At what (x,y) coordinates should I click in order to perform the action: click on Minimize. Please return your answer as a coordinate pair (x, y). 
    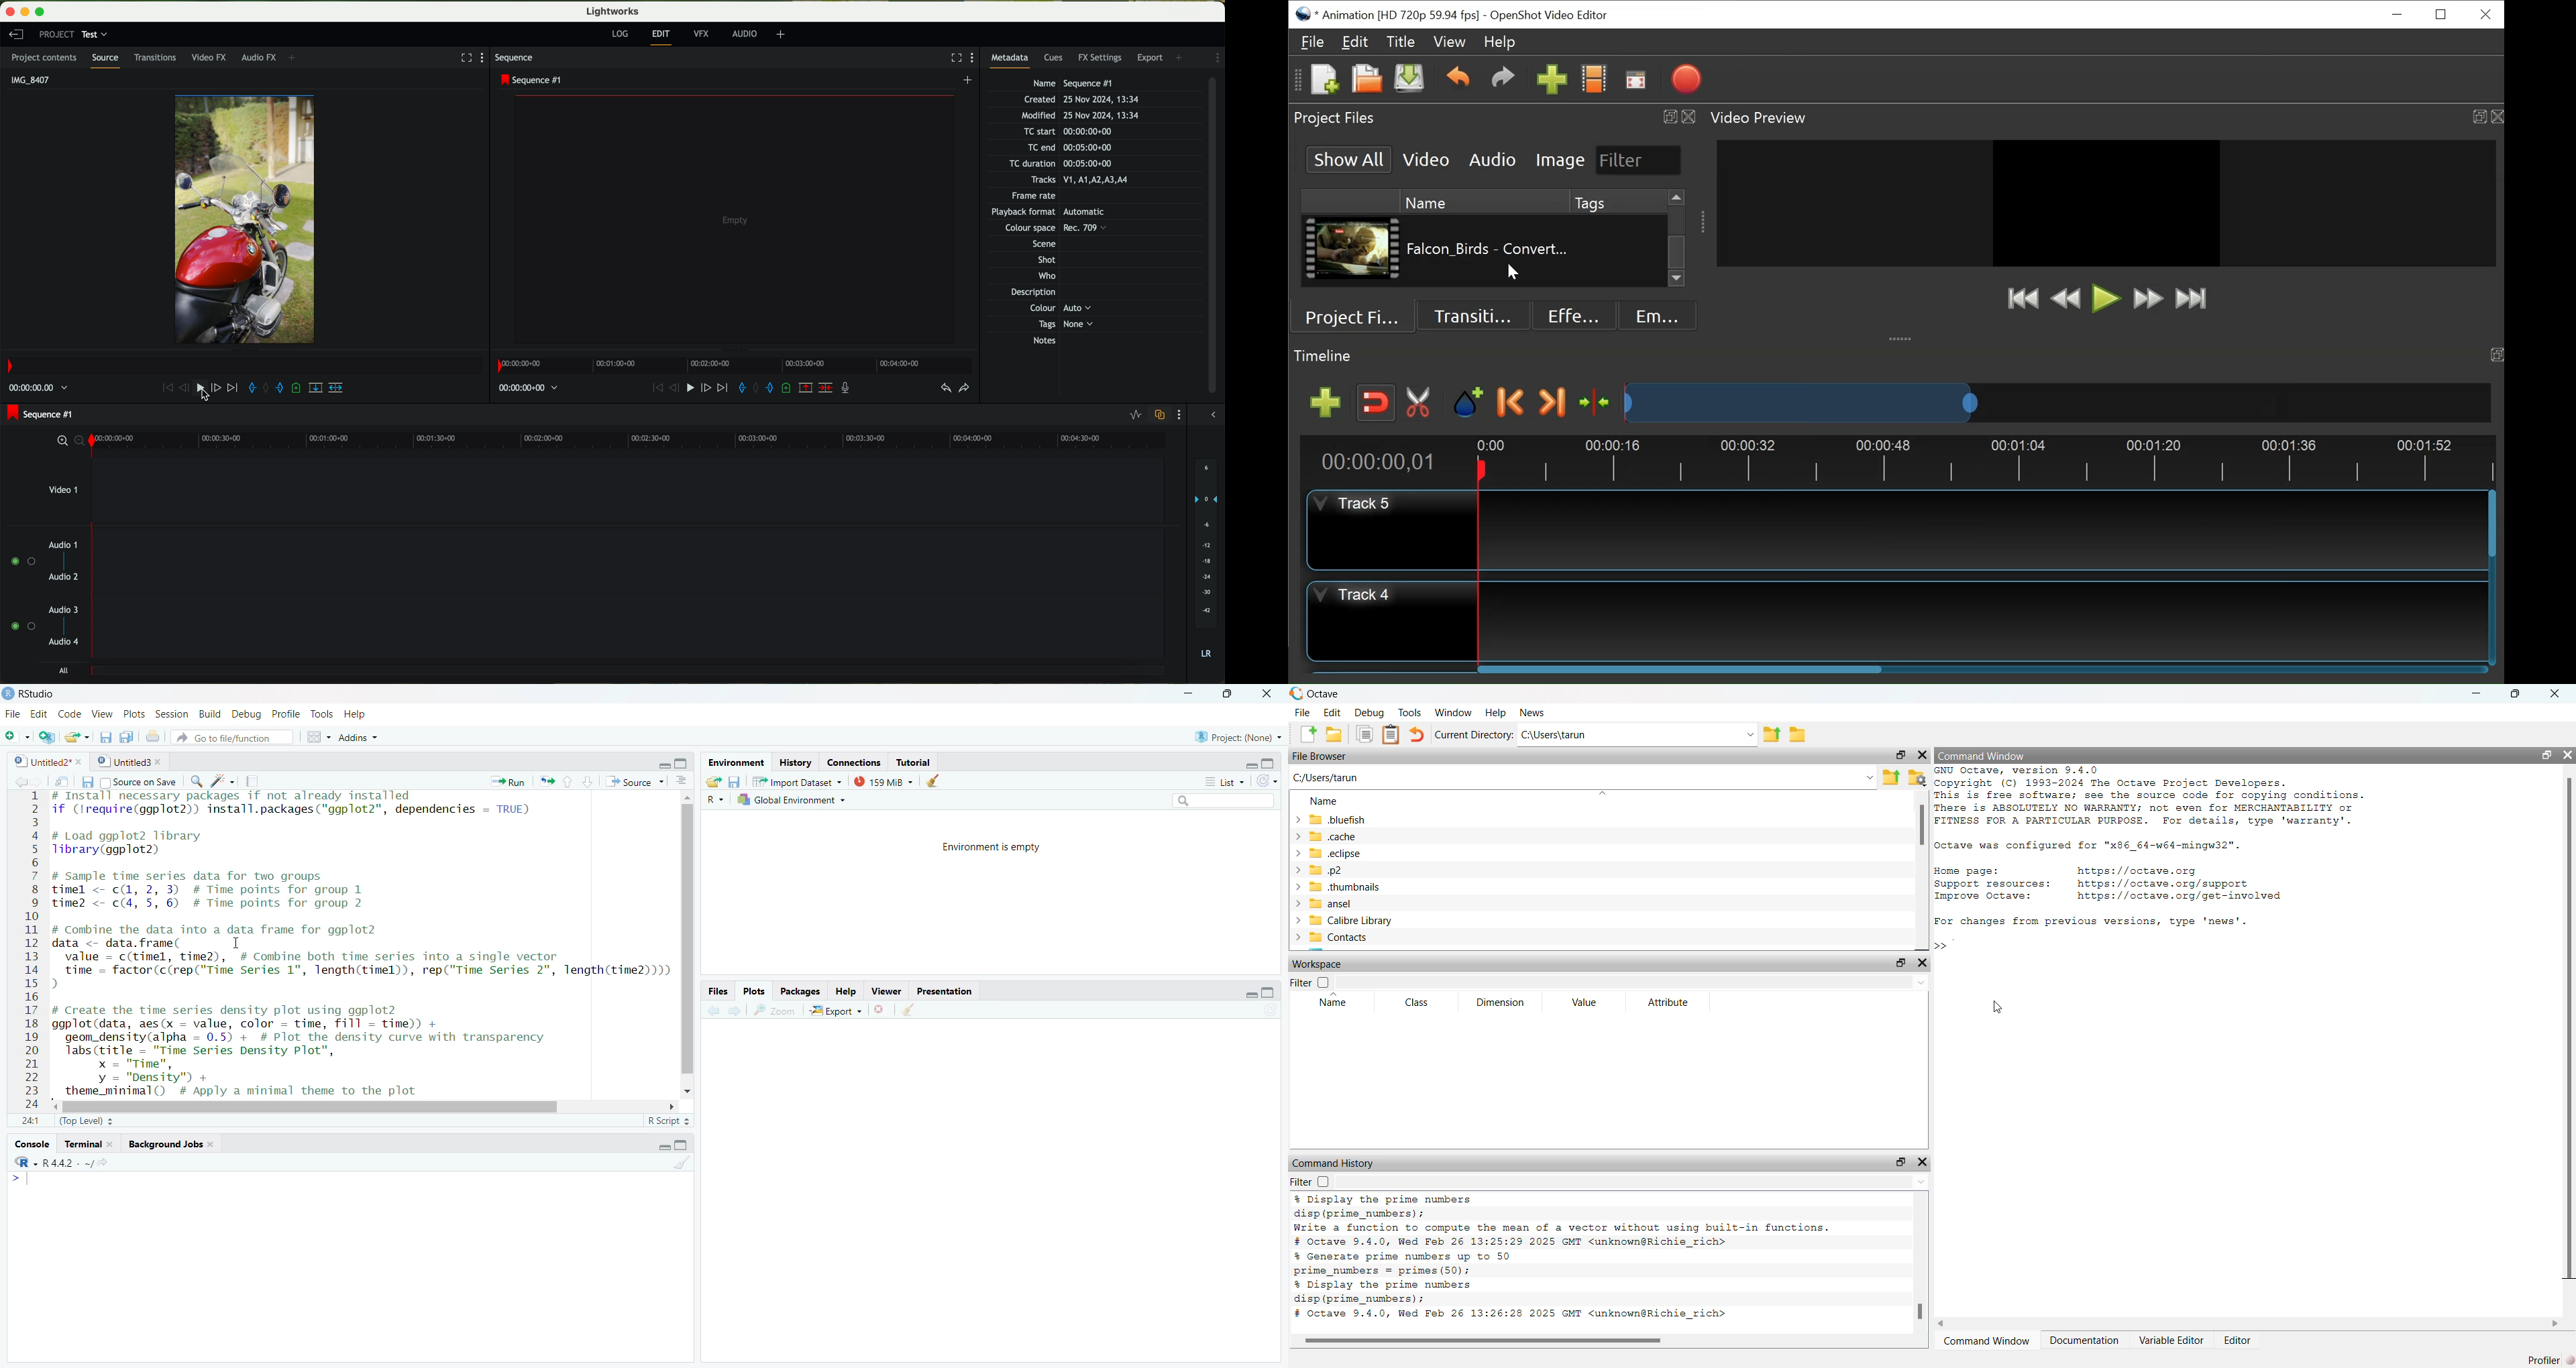
    Looking at the image, I should click on (665, 763).